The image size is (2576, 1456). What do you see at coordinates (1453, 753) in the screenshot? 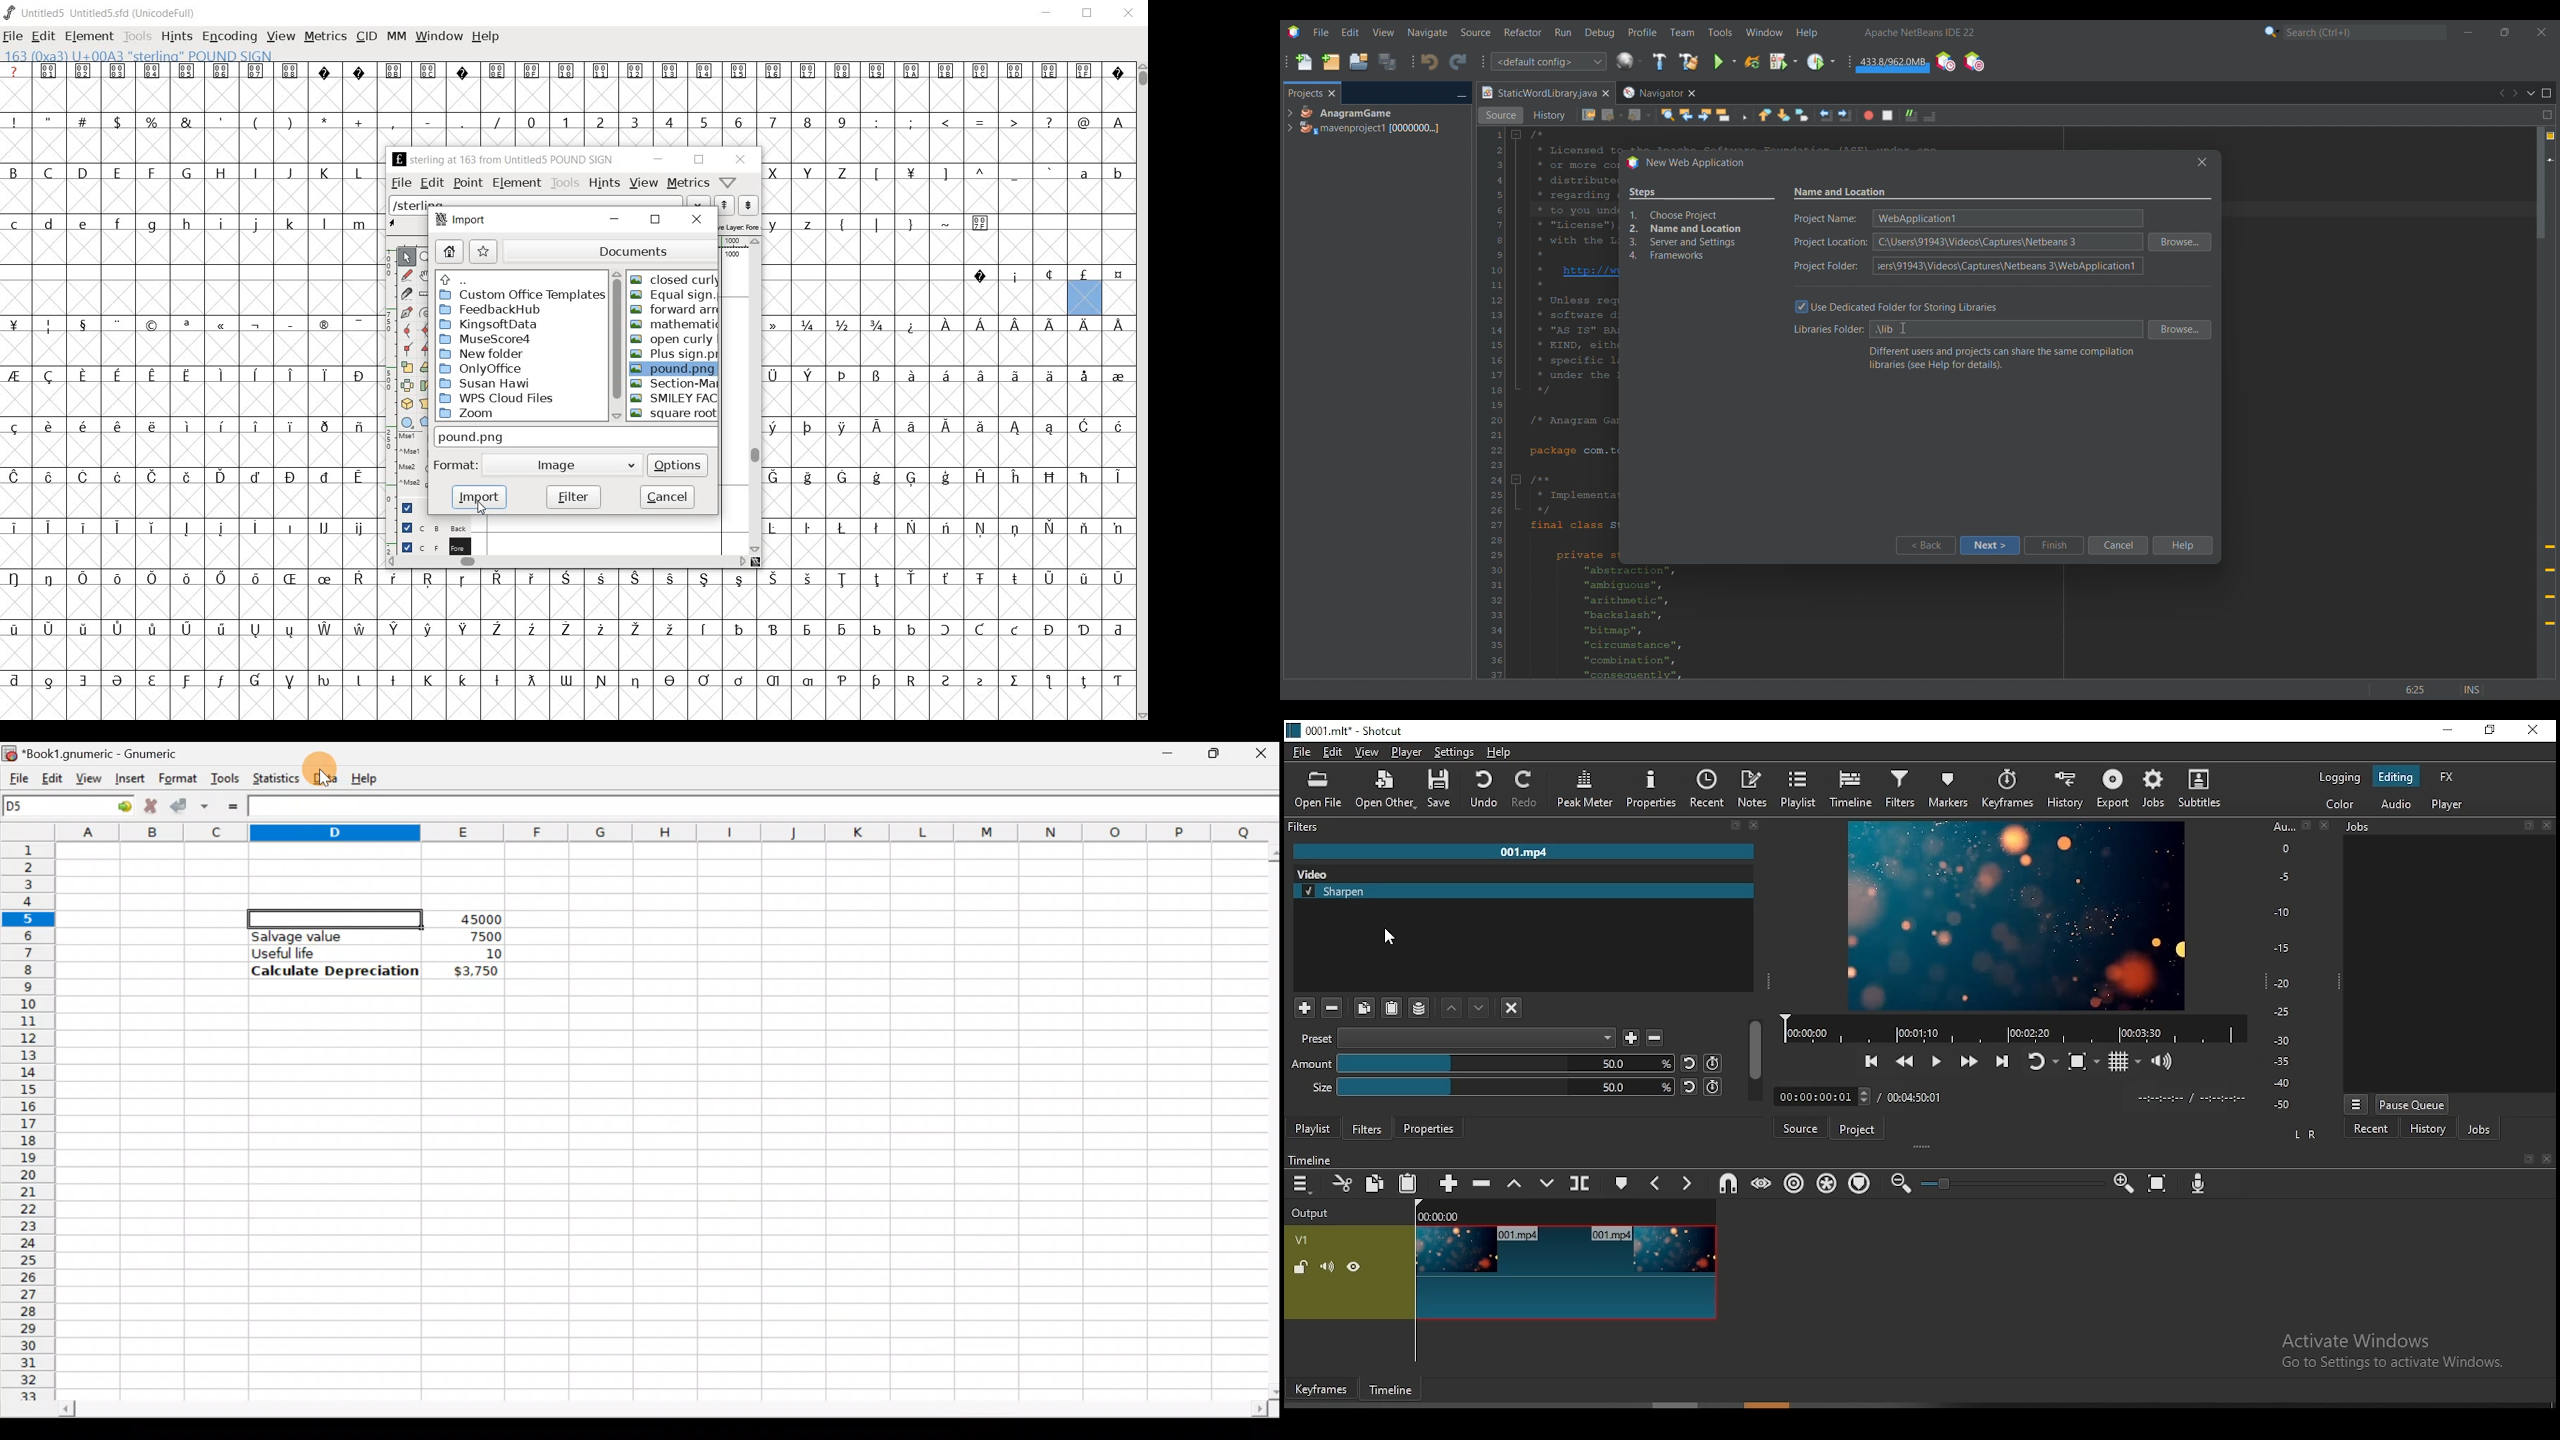
I see `settings` at bounding box center [1453, 753].